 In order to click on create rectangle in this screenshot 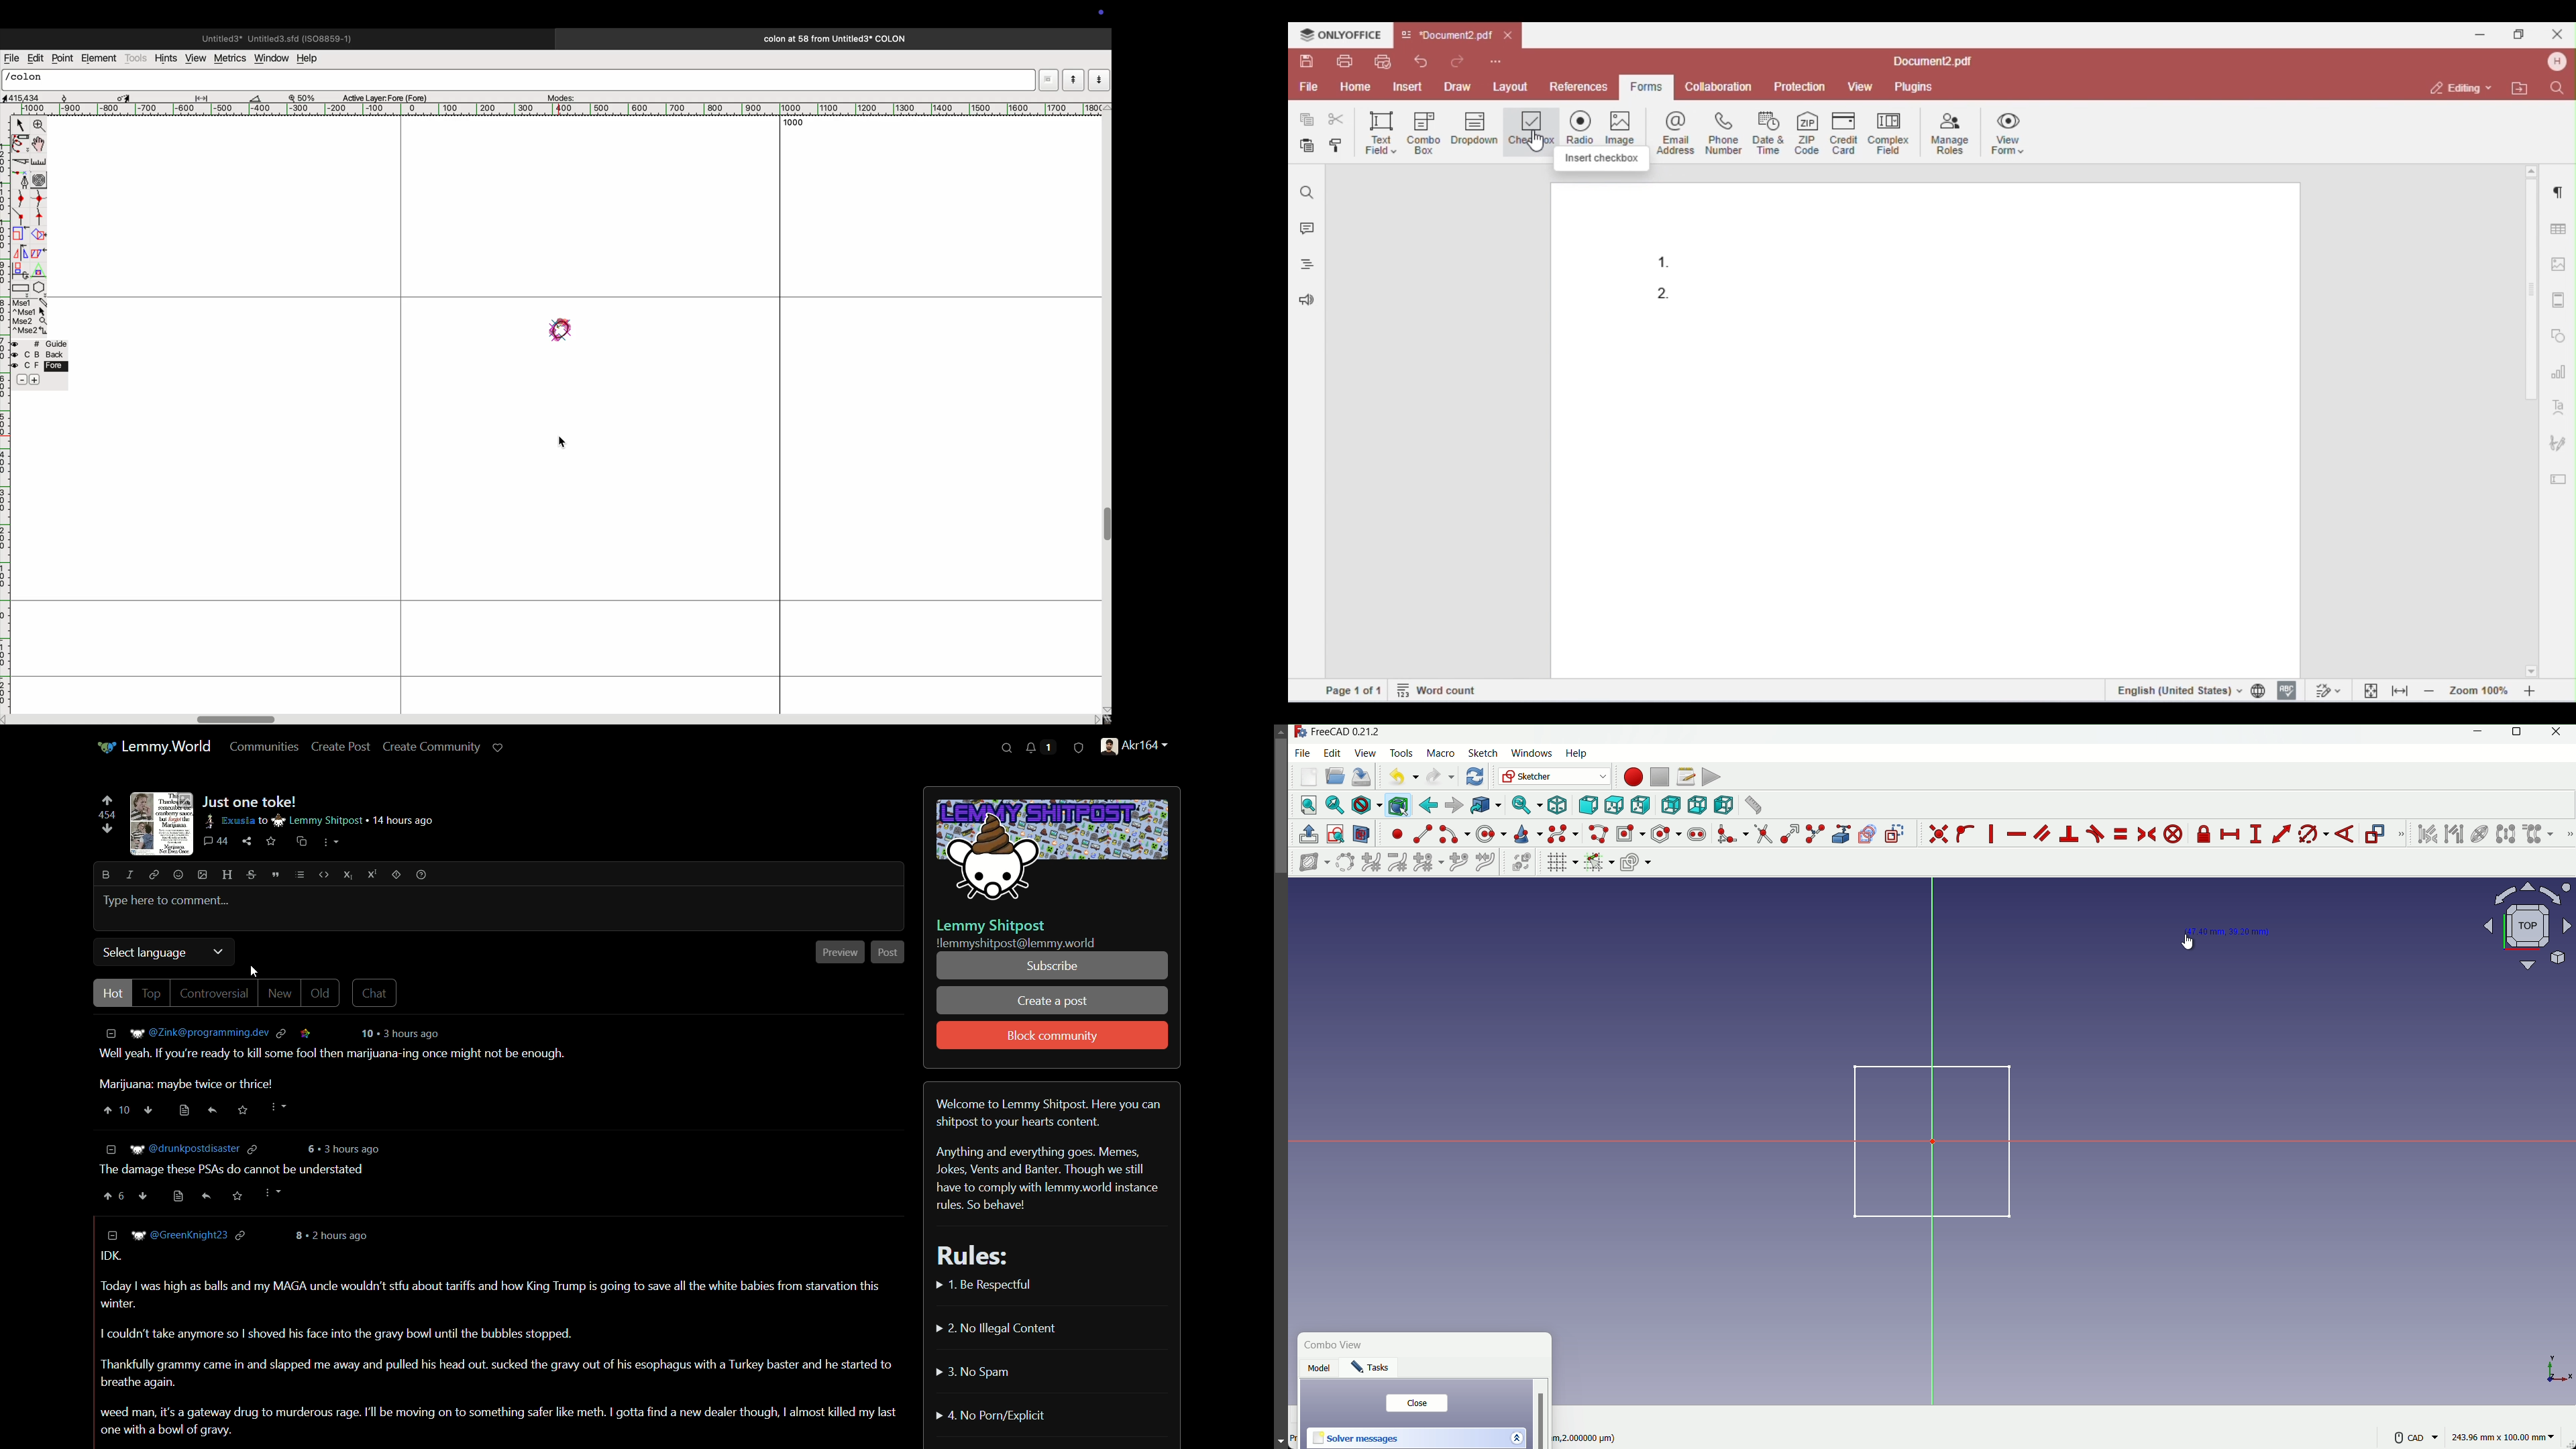, I will do `click(1629, 833)`.